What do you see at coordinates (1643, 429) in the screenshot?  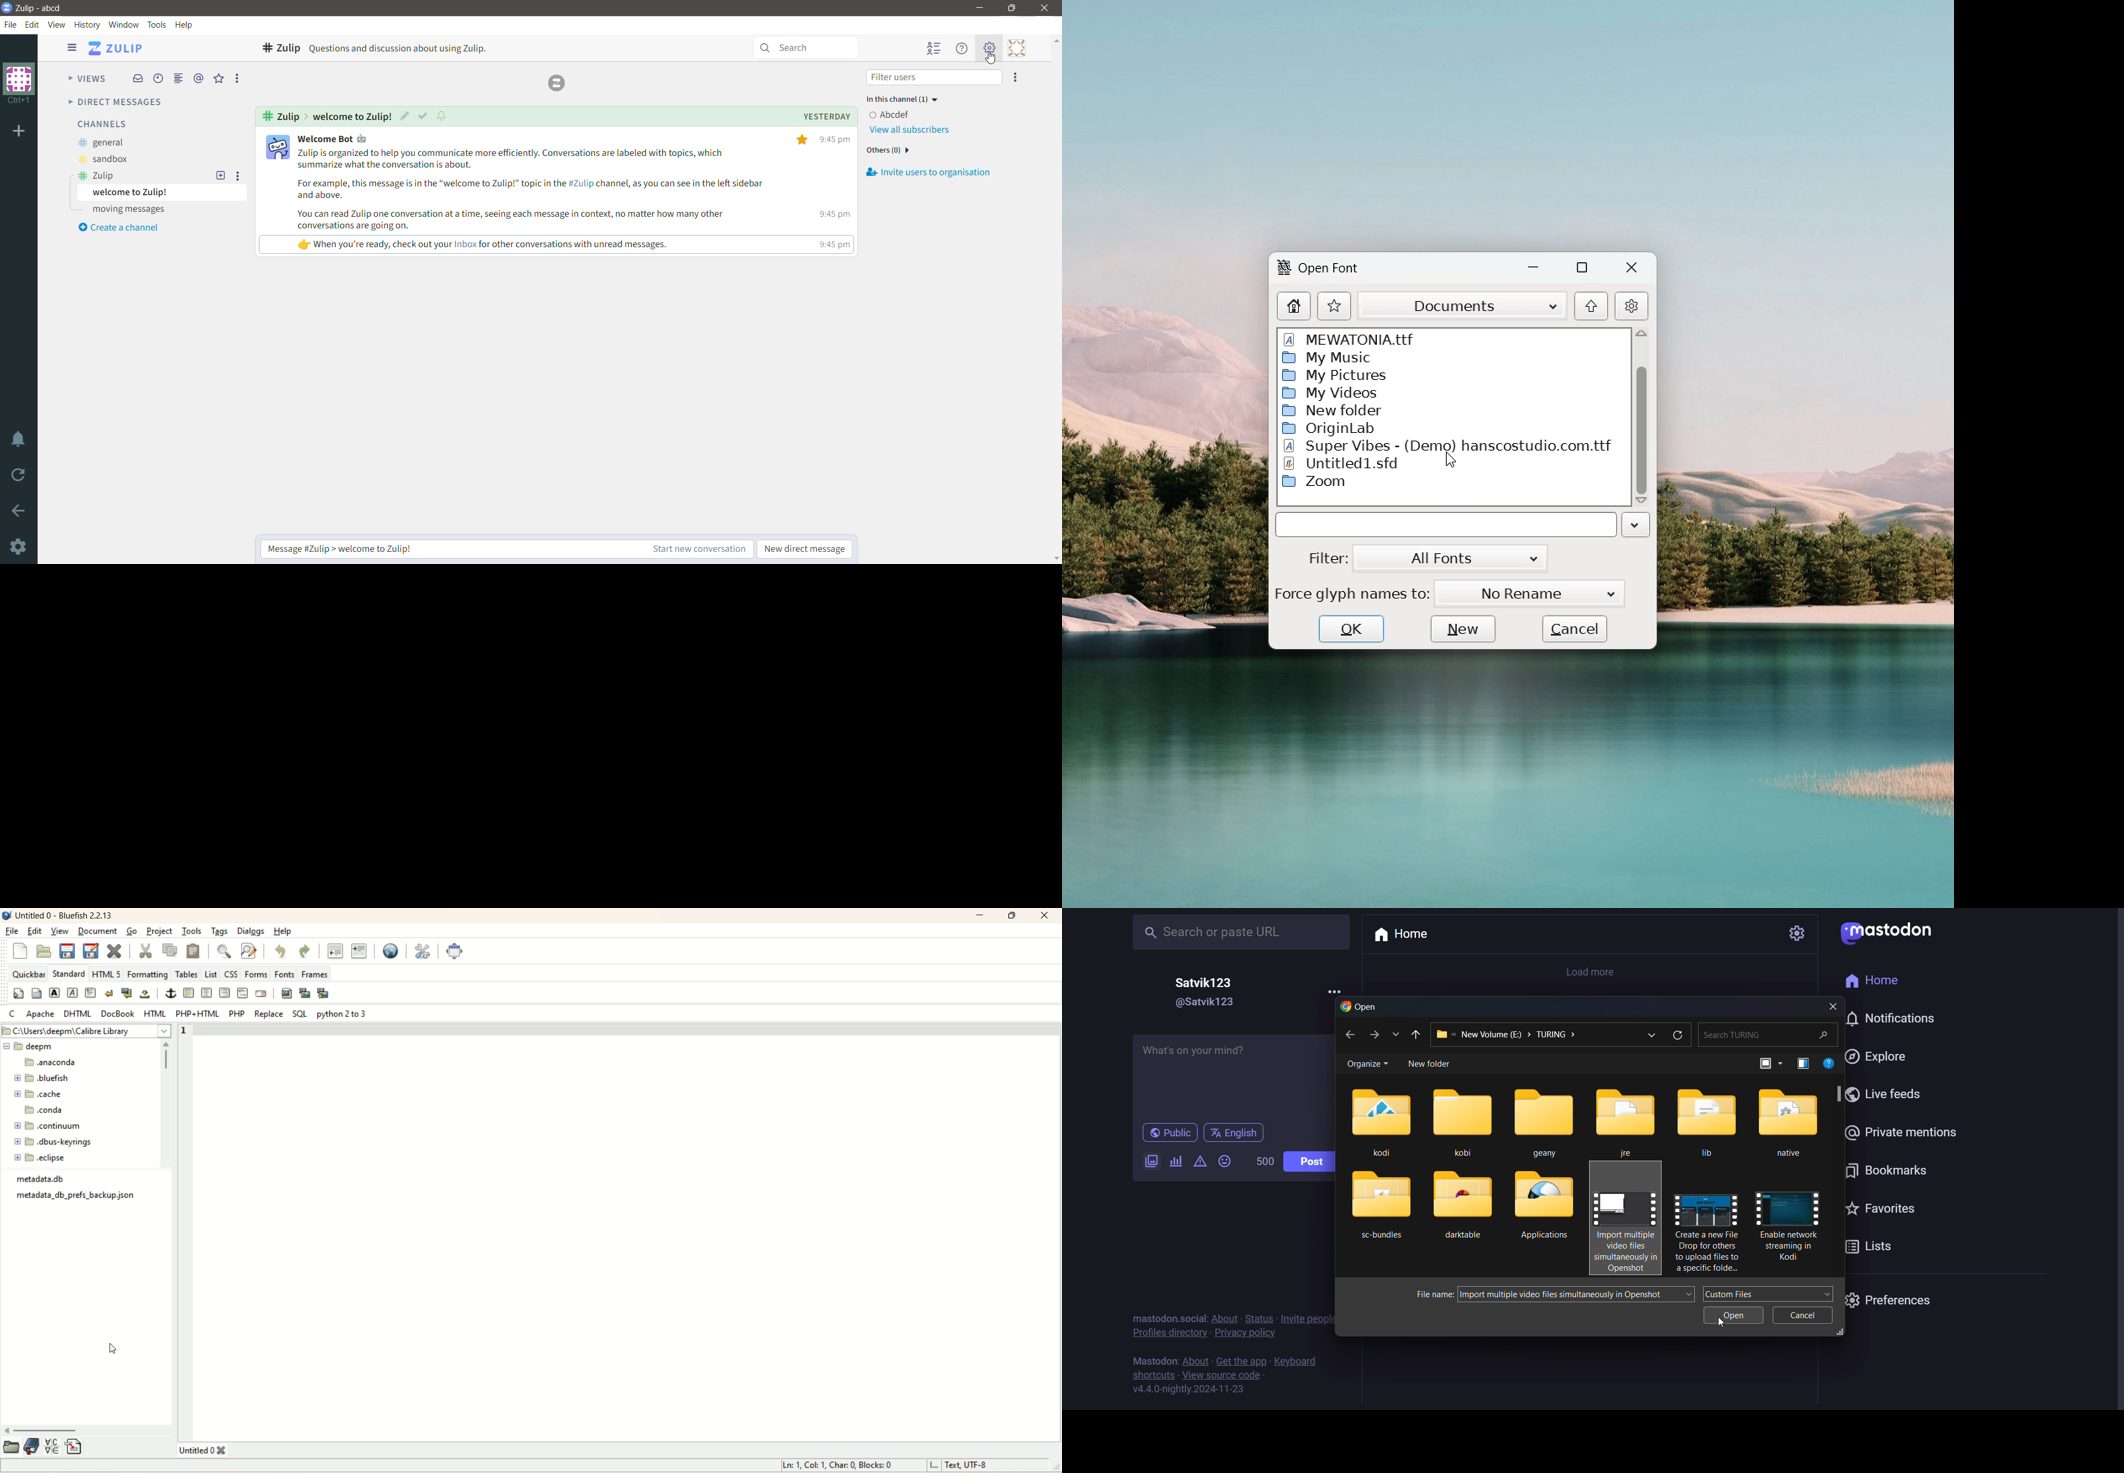 I see `scrollbar` at bounding box center [1643, 429].